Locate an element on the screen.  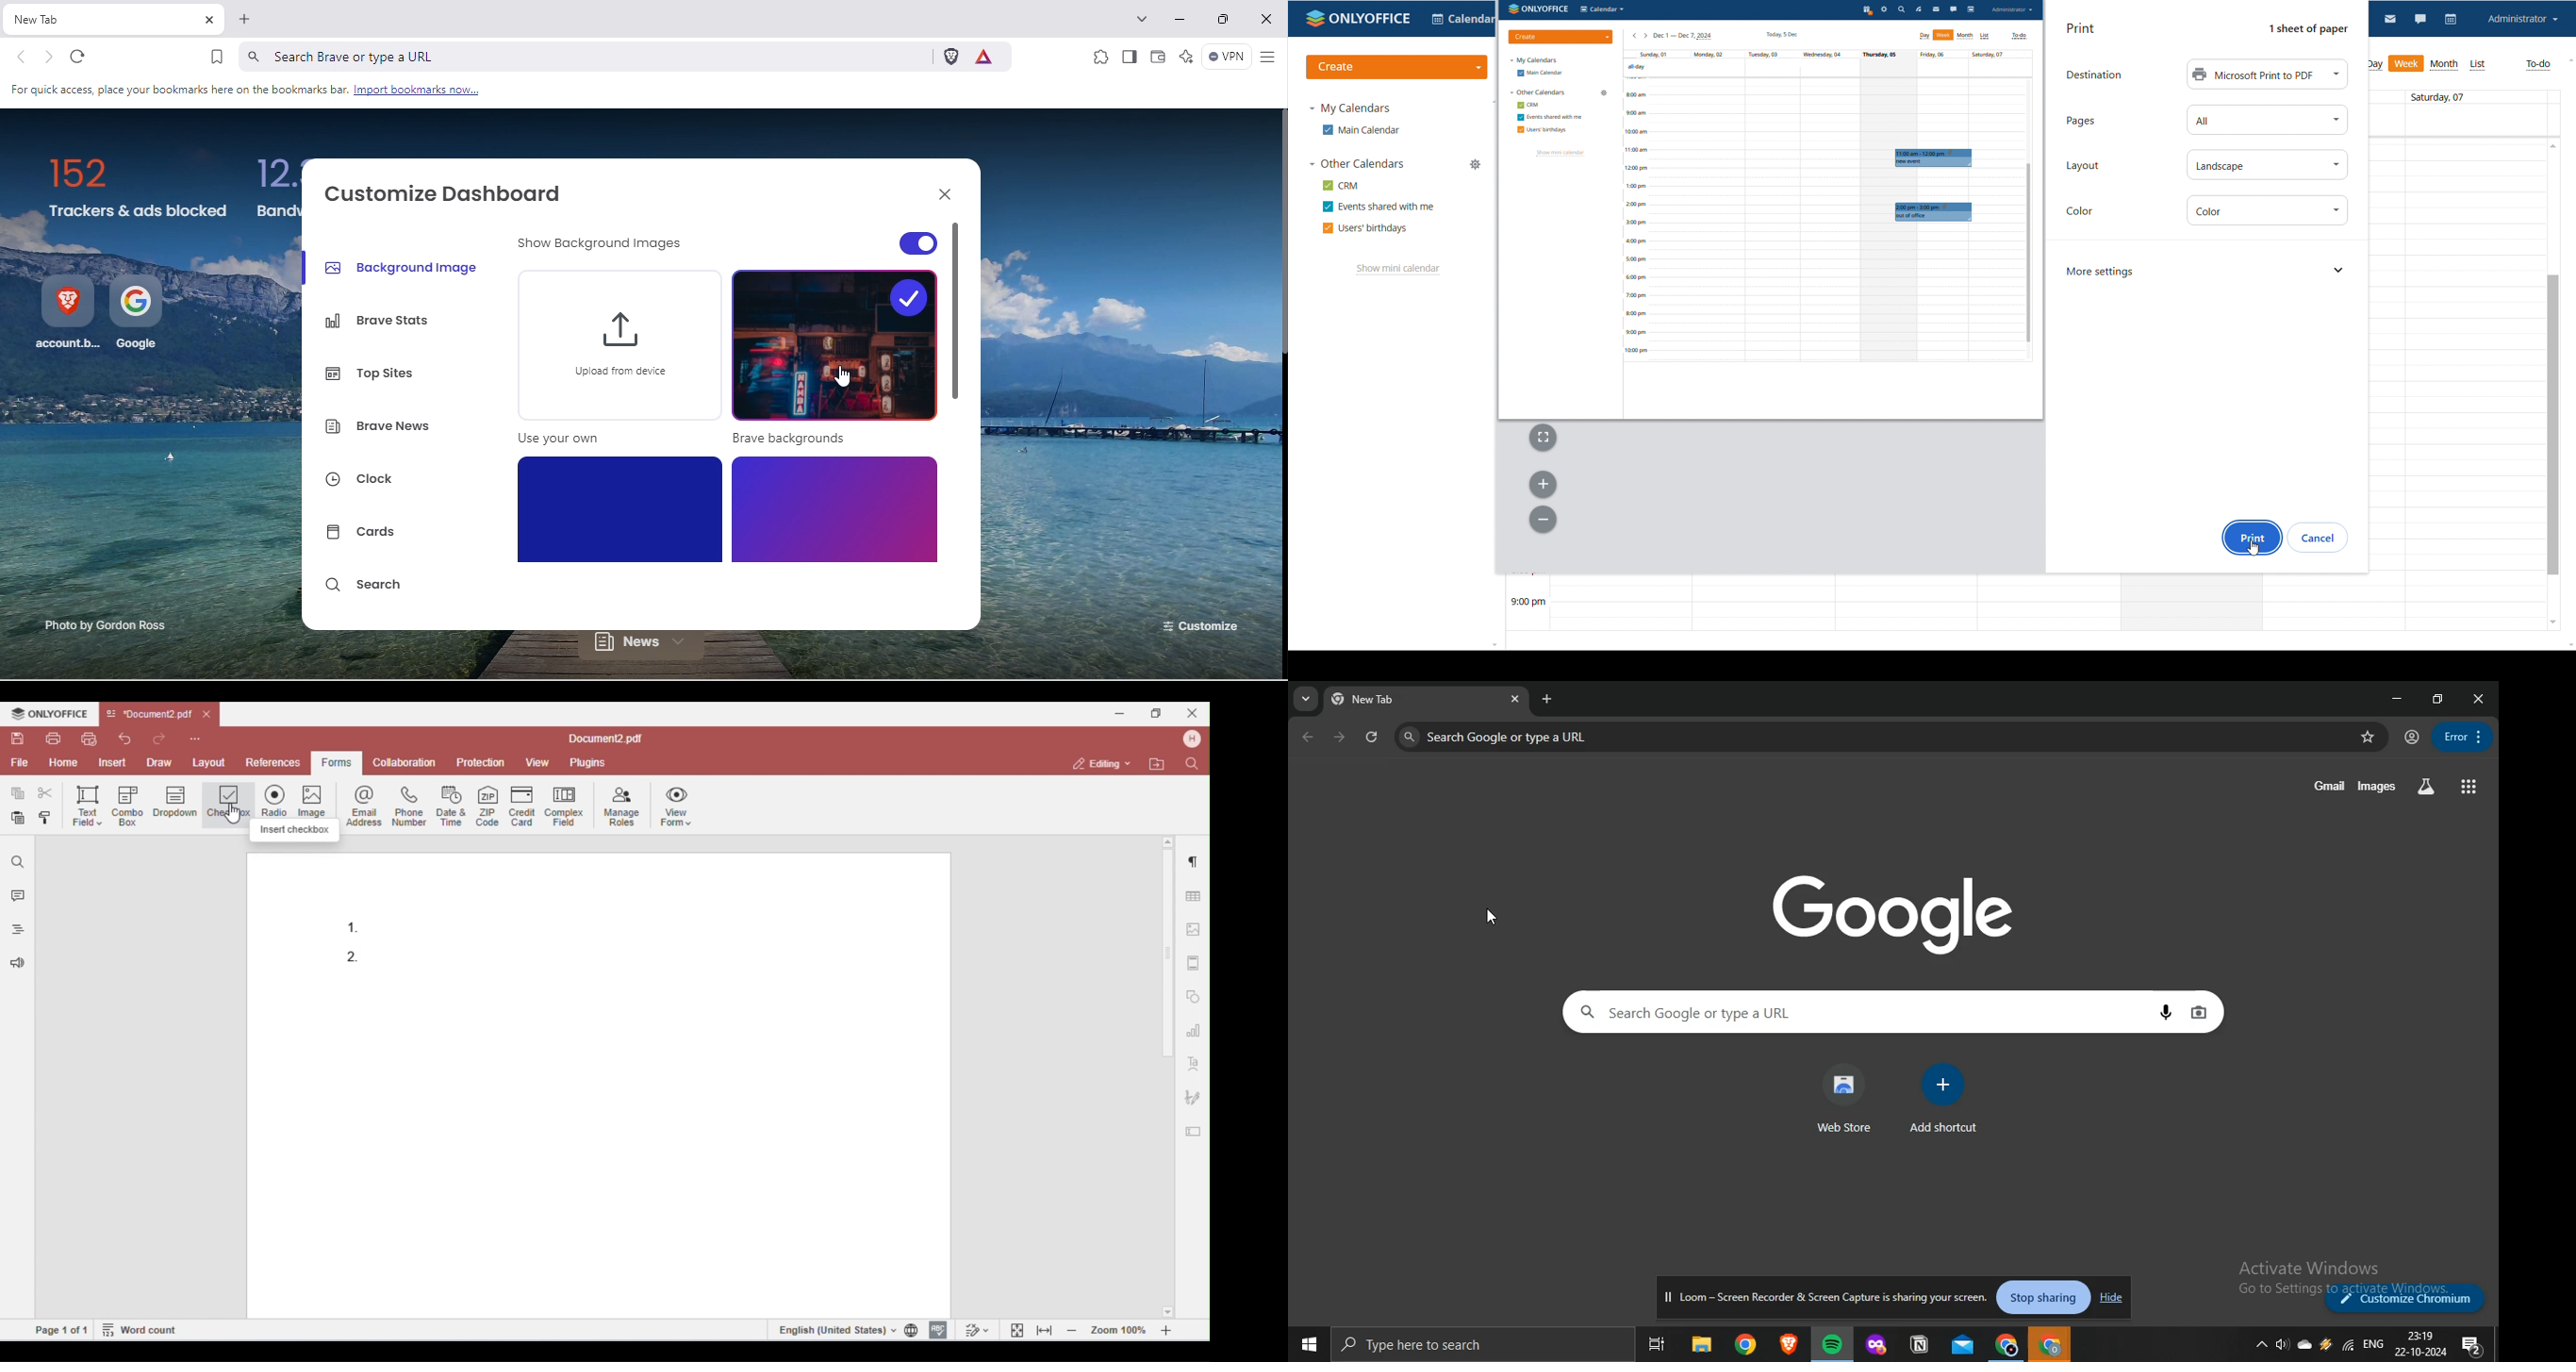
New tab is located at coordinates (245, 23).